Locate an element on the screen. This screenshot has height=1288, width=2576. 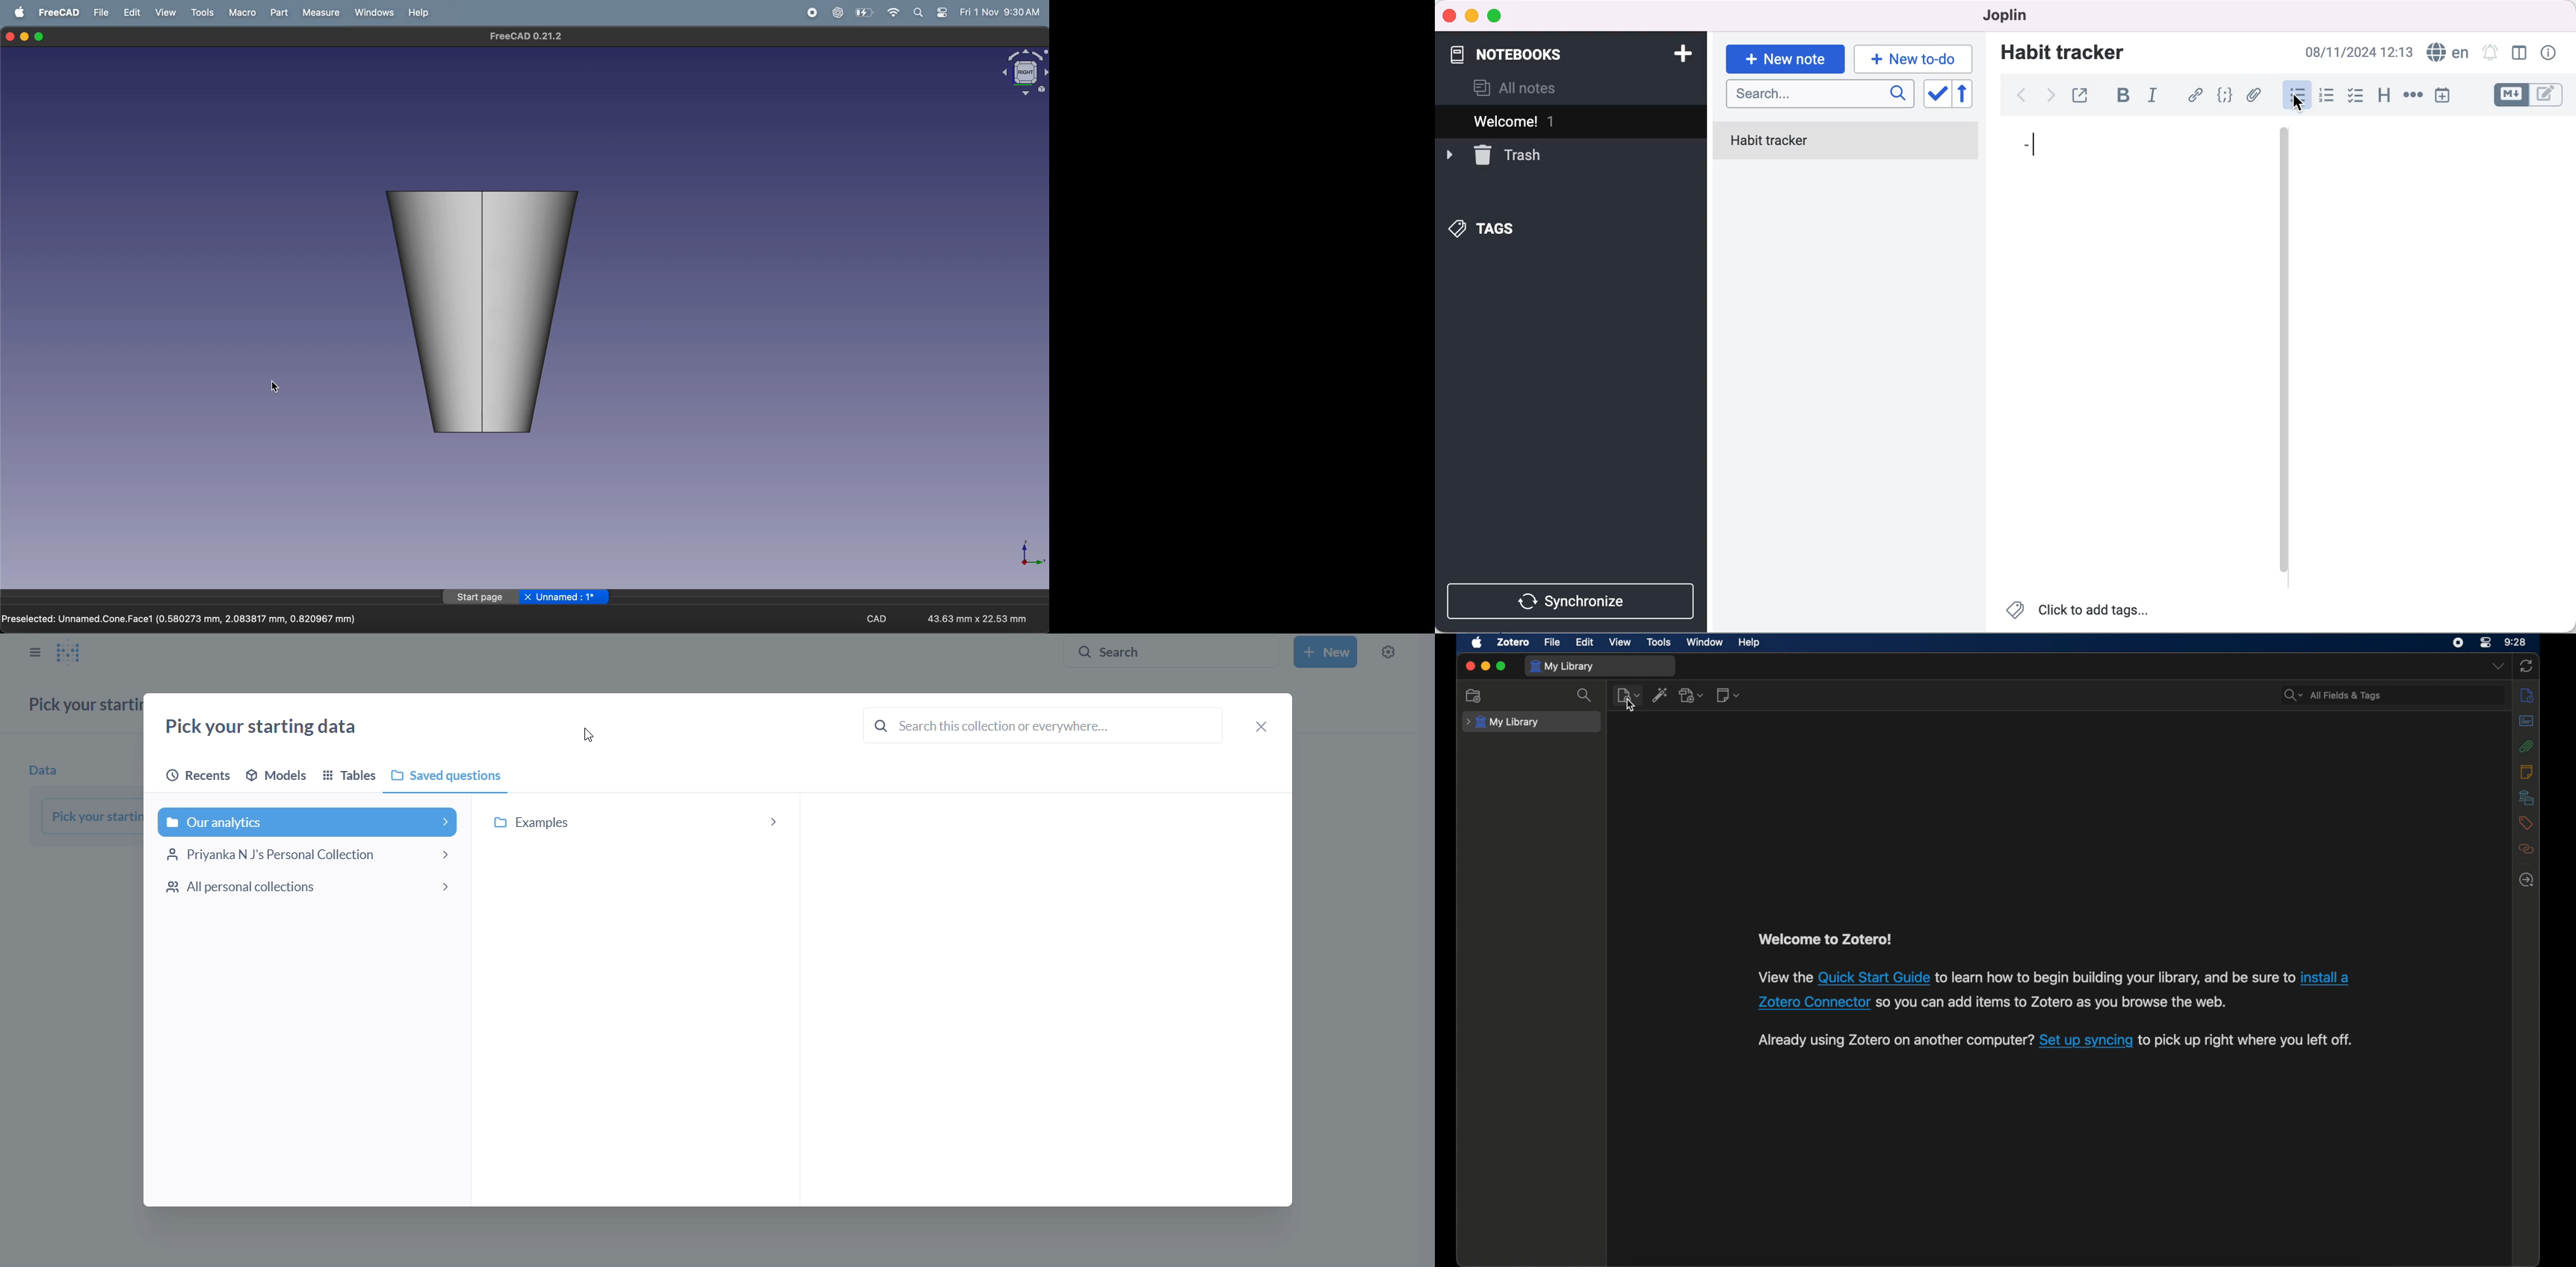
screen recorder icon is located at coordinates (2458, 643).